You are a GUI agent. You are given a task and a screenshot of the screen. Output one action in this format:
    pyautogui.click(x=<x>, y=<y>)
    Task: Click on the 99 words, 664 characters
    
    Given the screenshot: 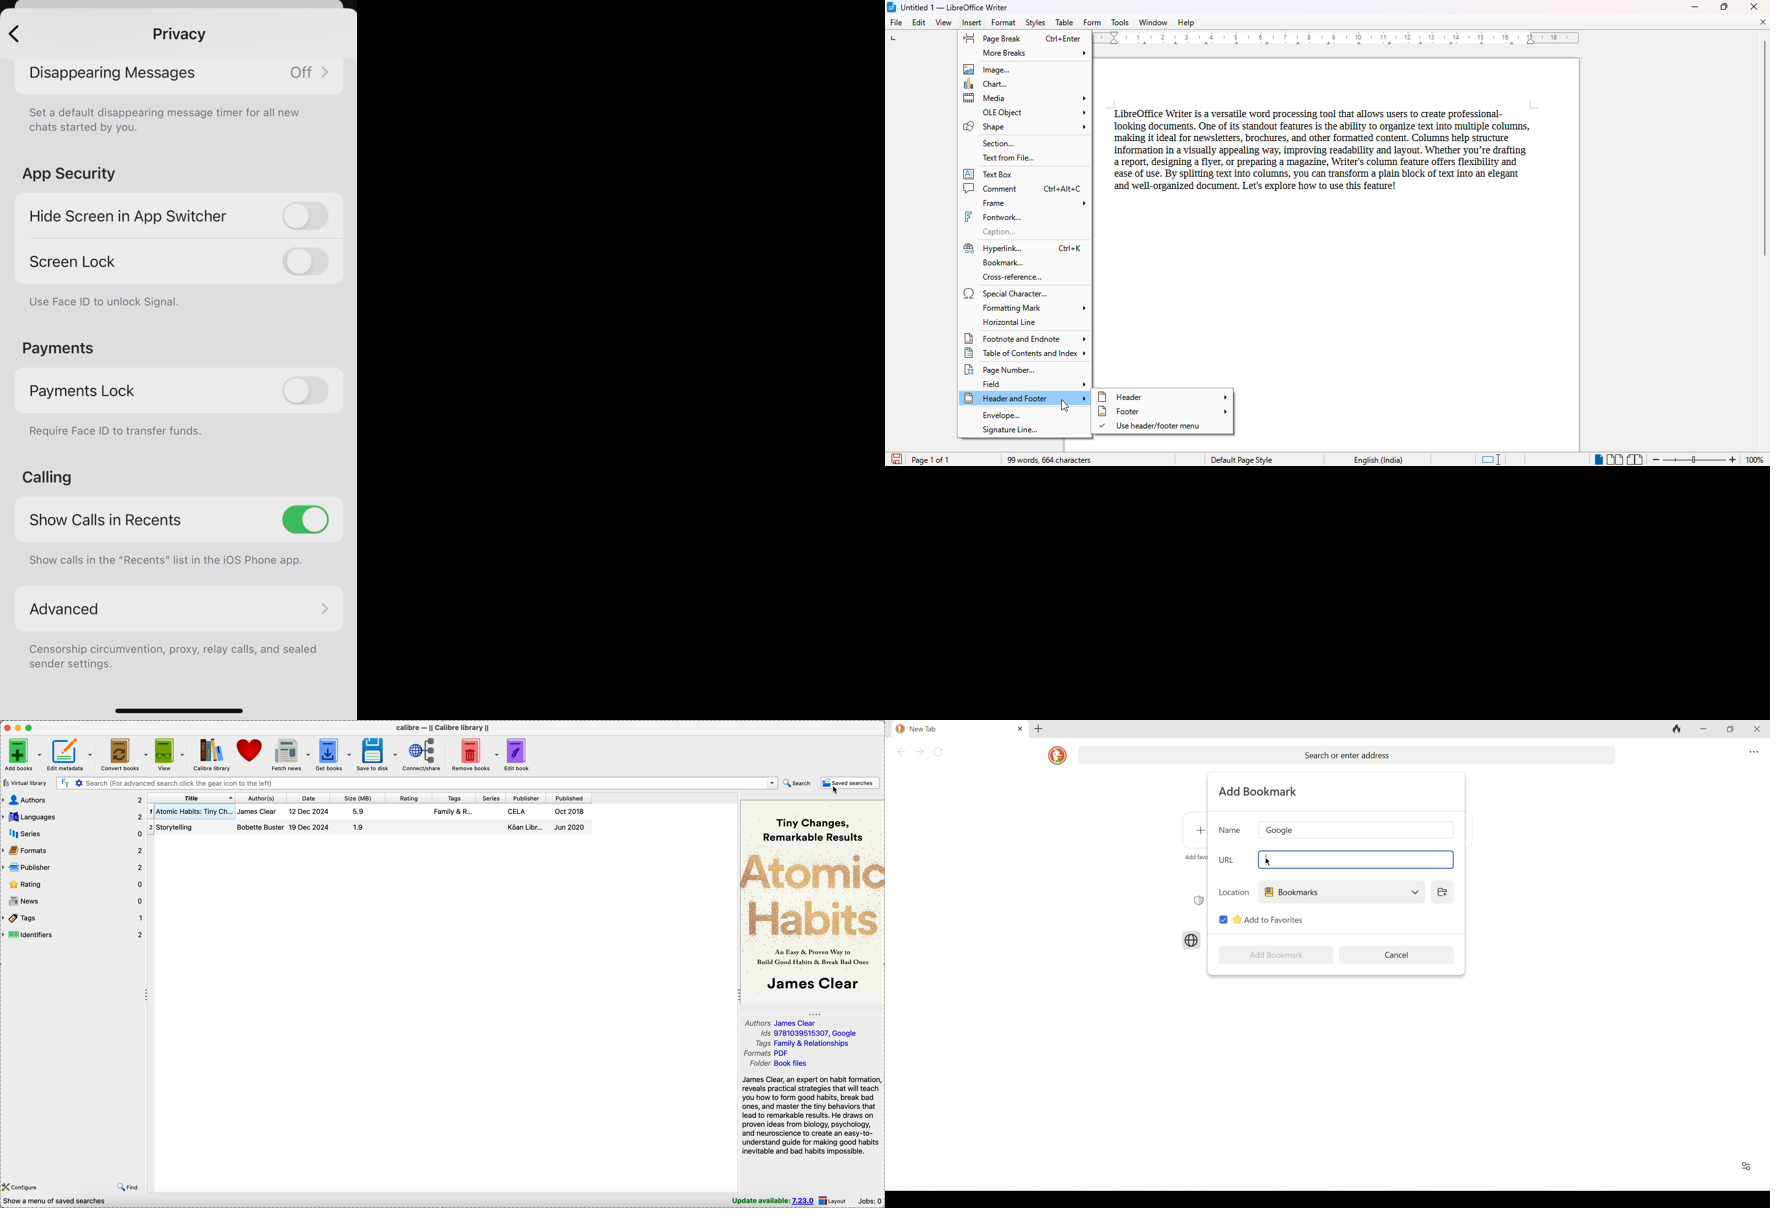 What is the action you would take?
    pyautogui.click(x=1050, y=461)
    